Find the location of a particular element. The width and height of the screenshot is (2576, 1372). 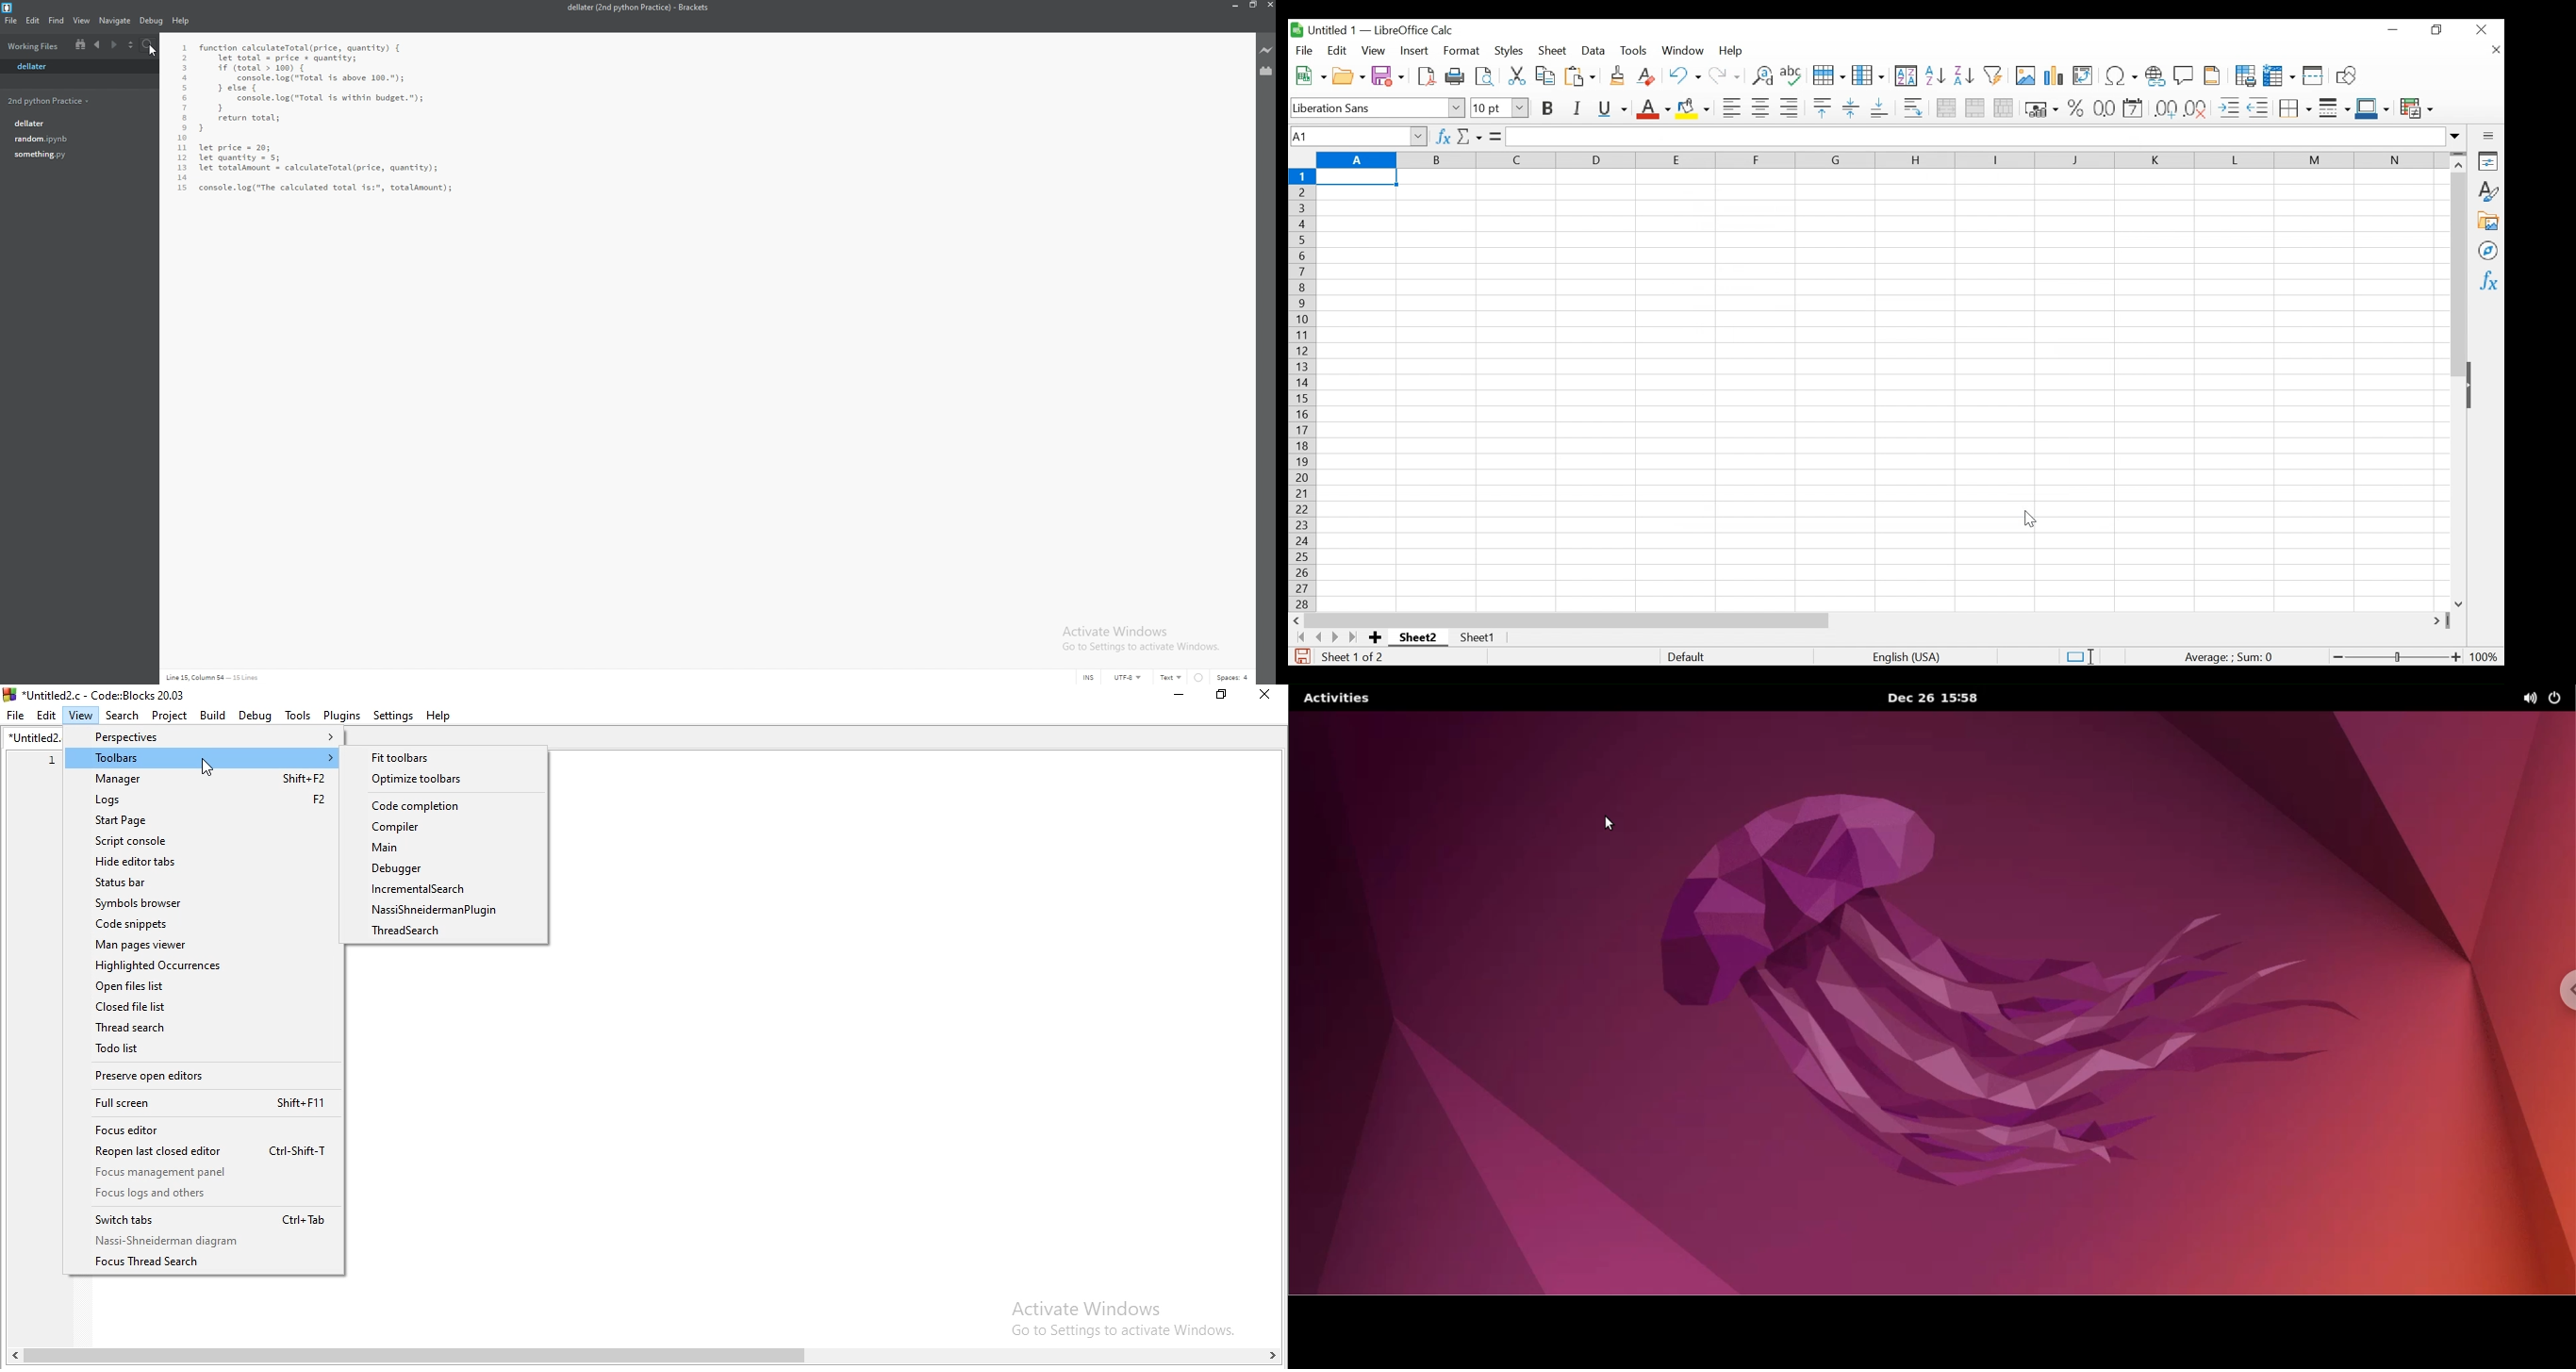

Formular Bar is located at coordinates (1986, 138).